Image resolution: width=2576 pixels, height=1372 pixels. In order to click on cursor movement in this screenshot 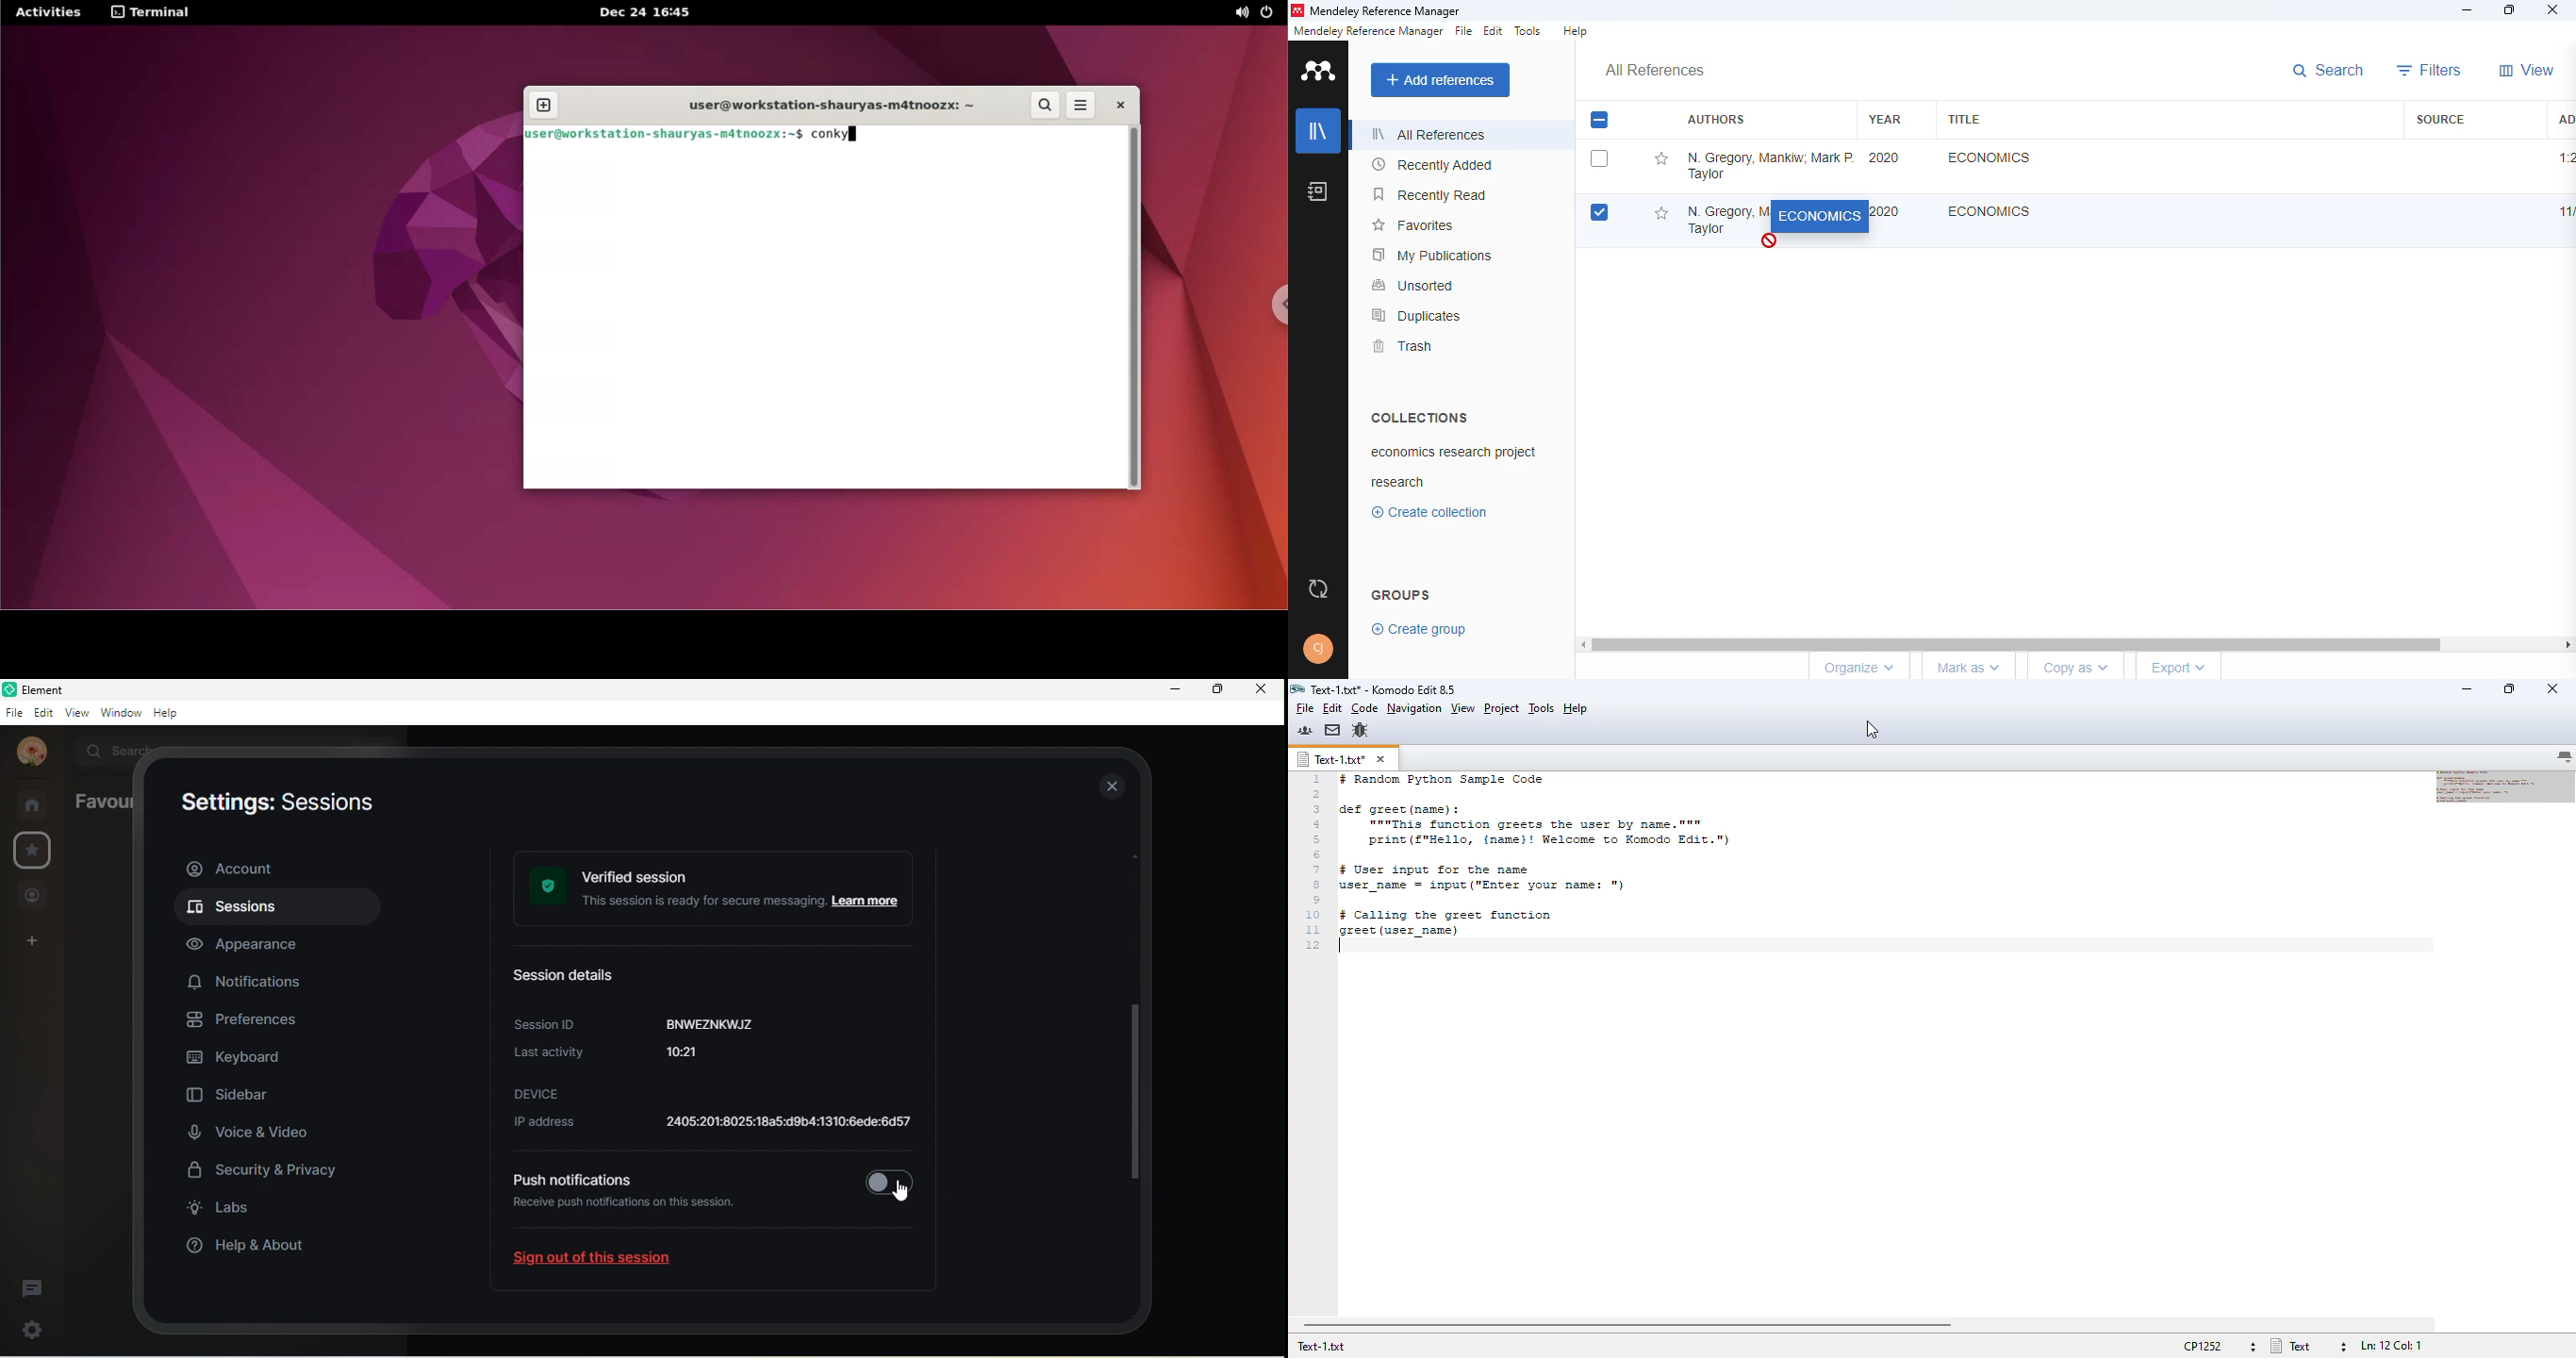, I will do `click(902, 1186)`.